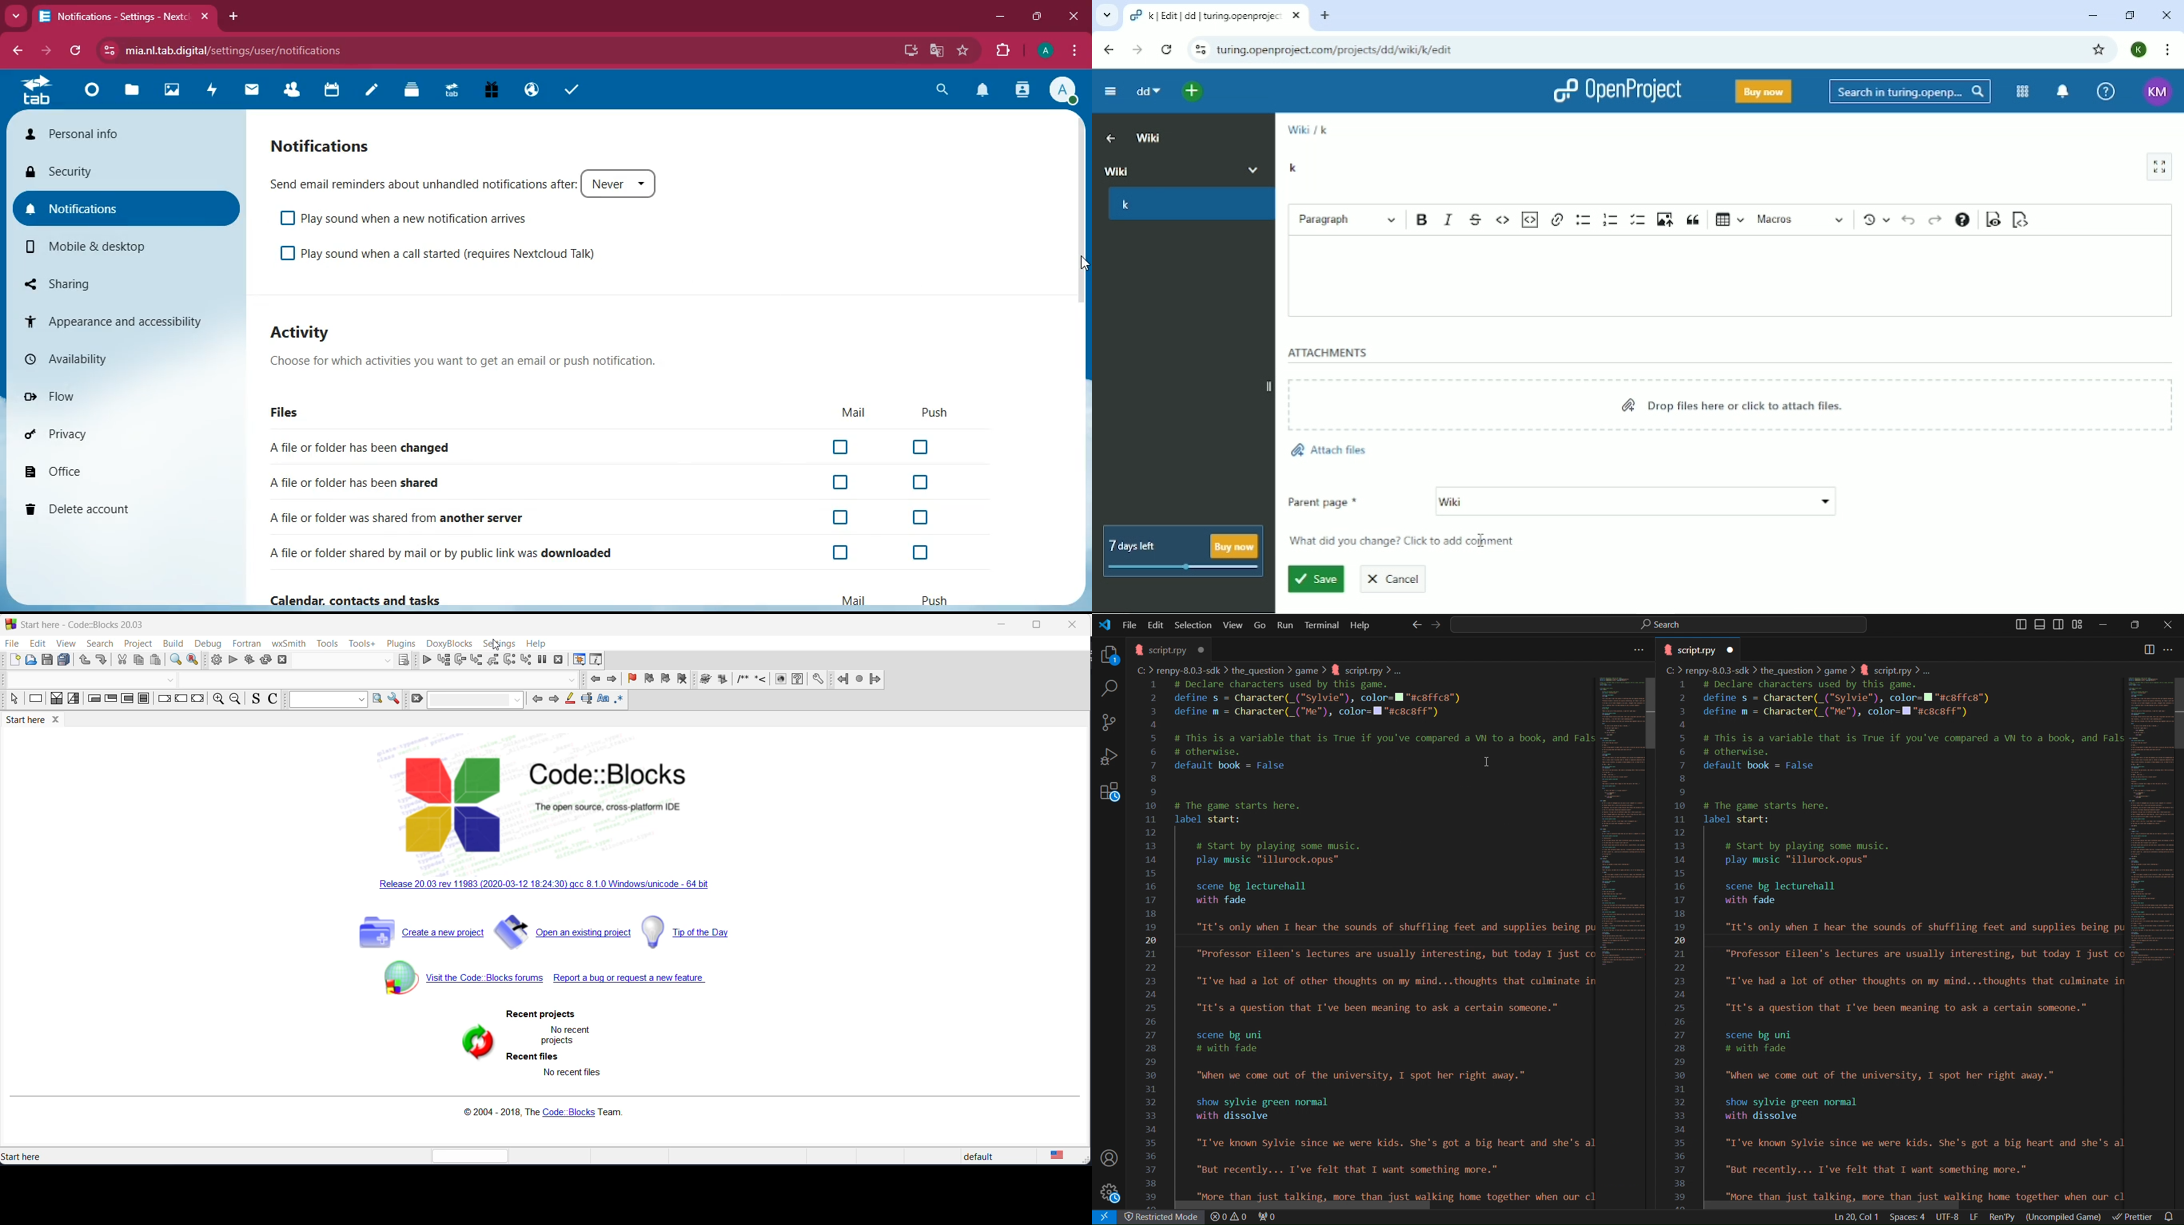  I want to click on add tab, so click(233, 16).